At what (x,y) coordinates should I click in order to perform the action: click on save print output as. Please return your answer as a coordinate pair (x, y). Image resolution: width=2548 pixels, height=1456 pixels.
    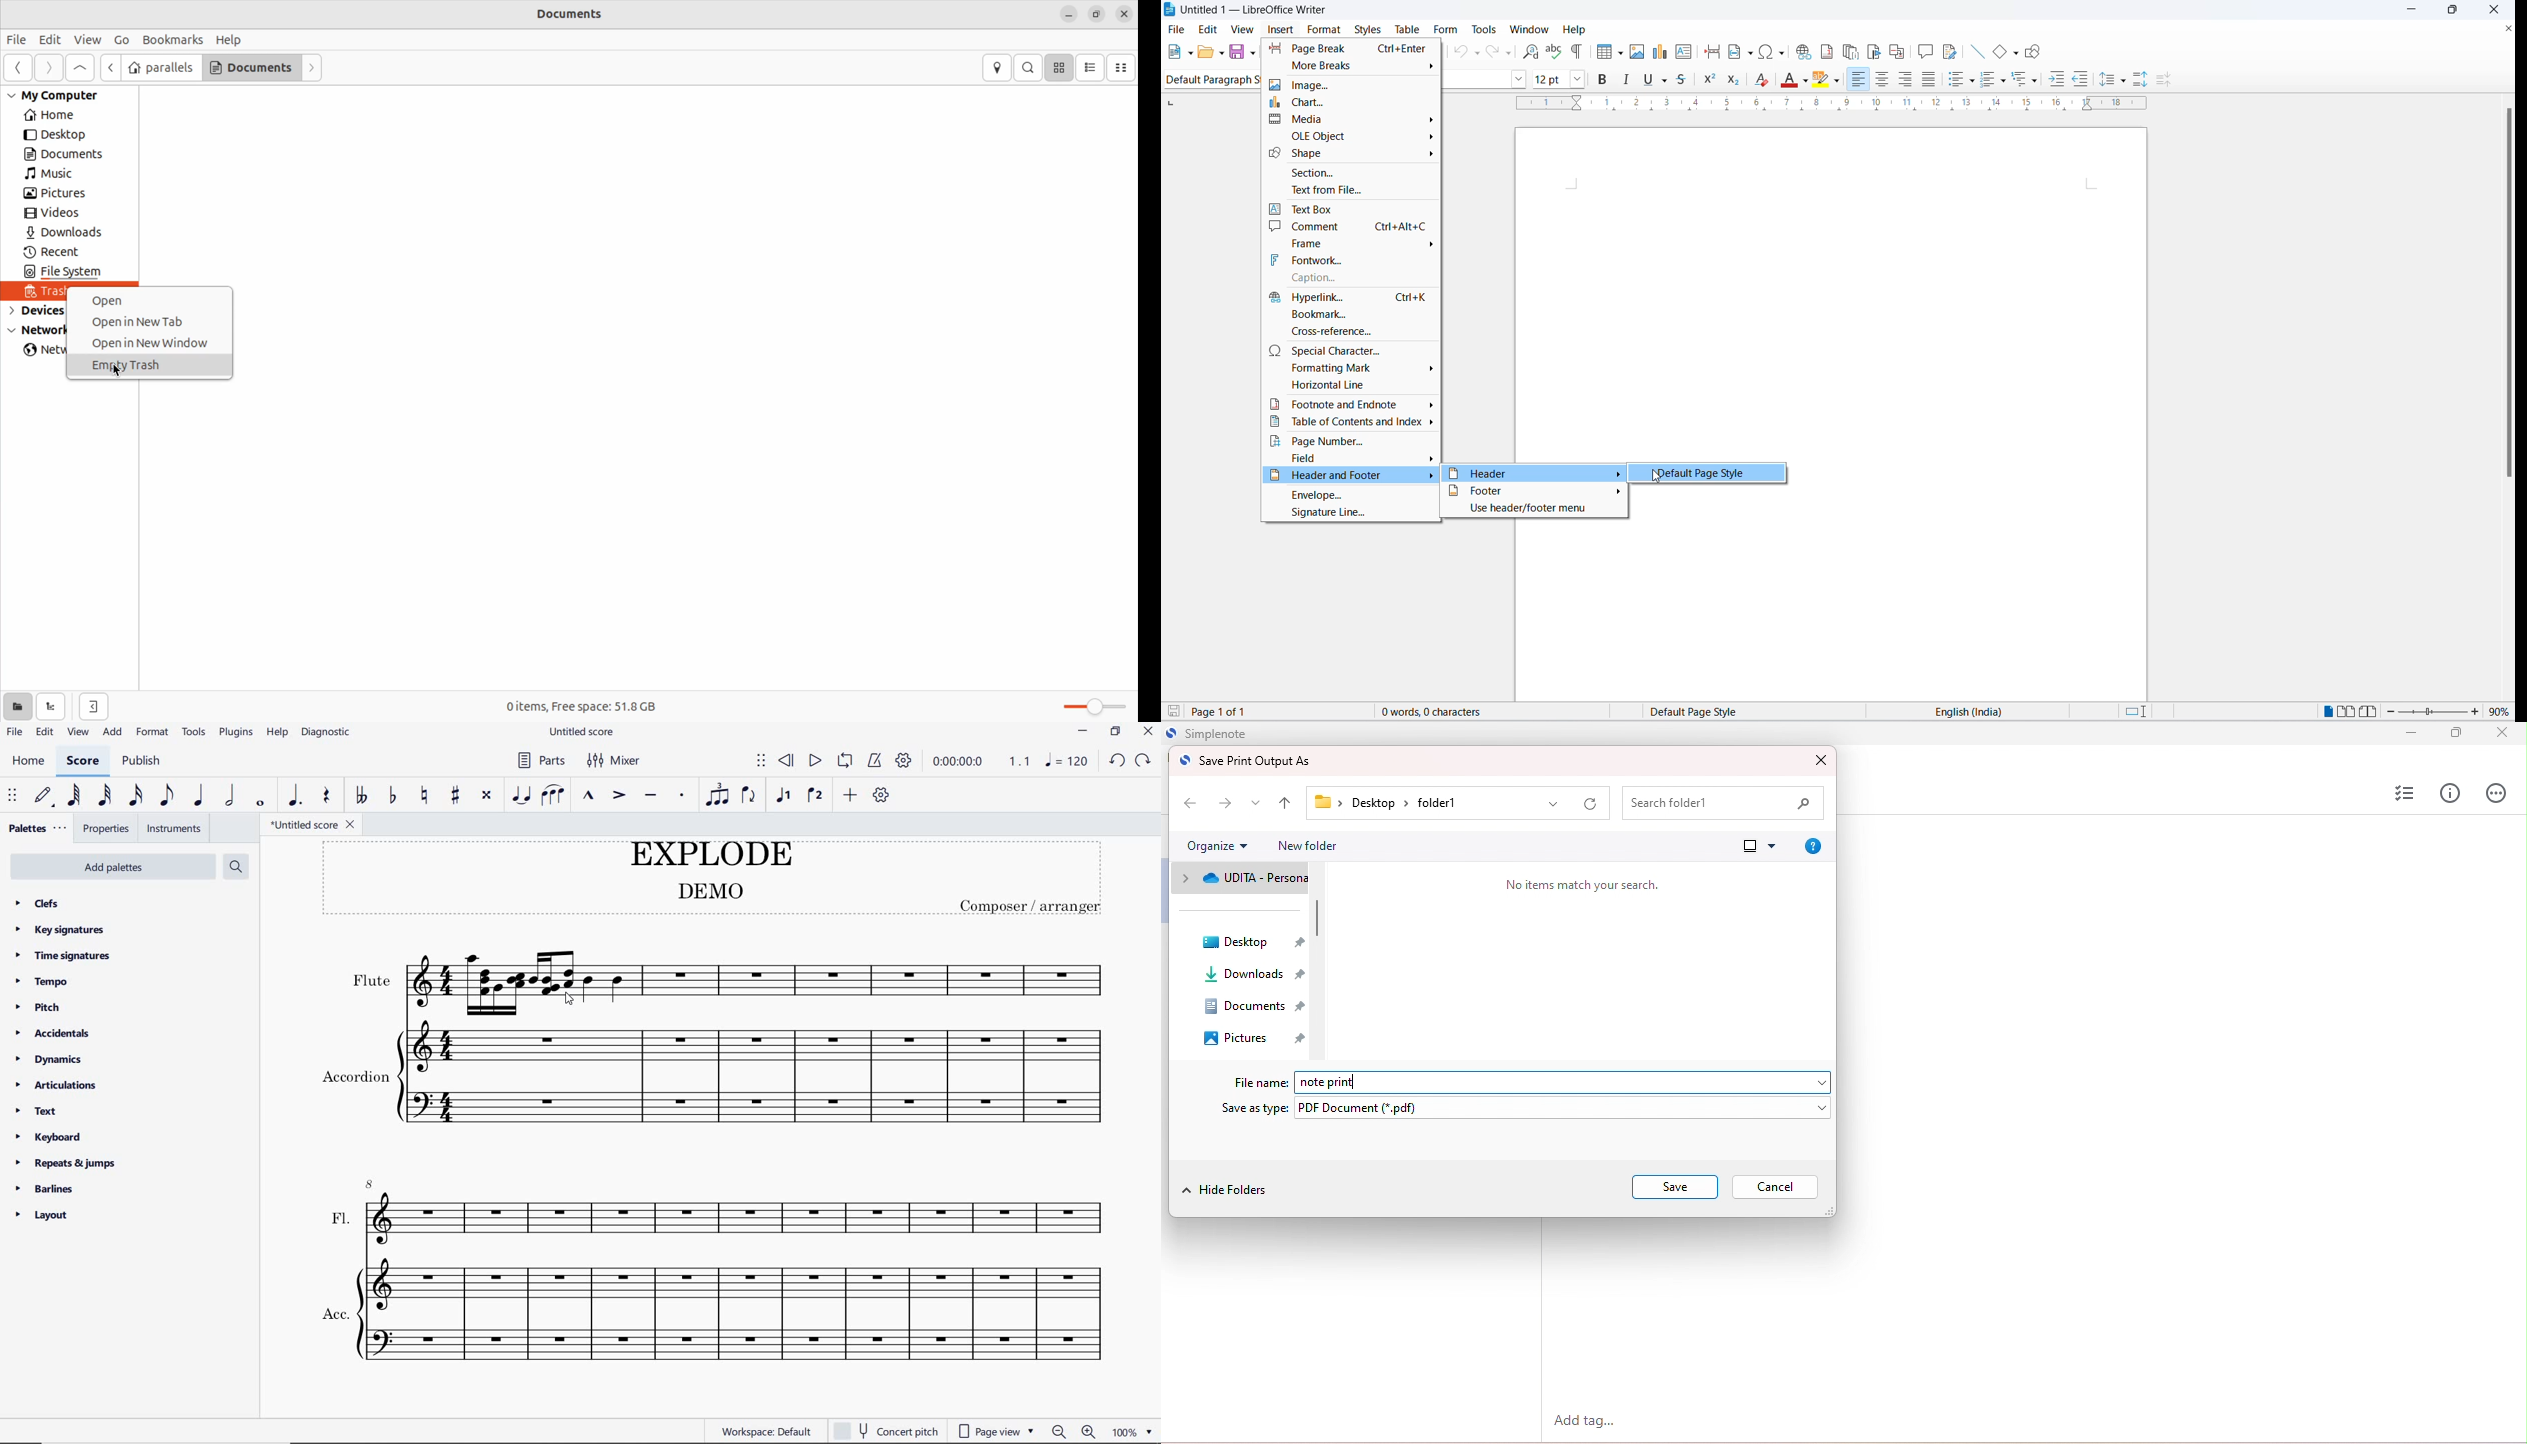
    Looking at the image, I should click on (1247, 761).